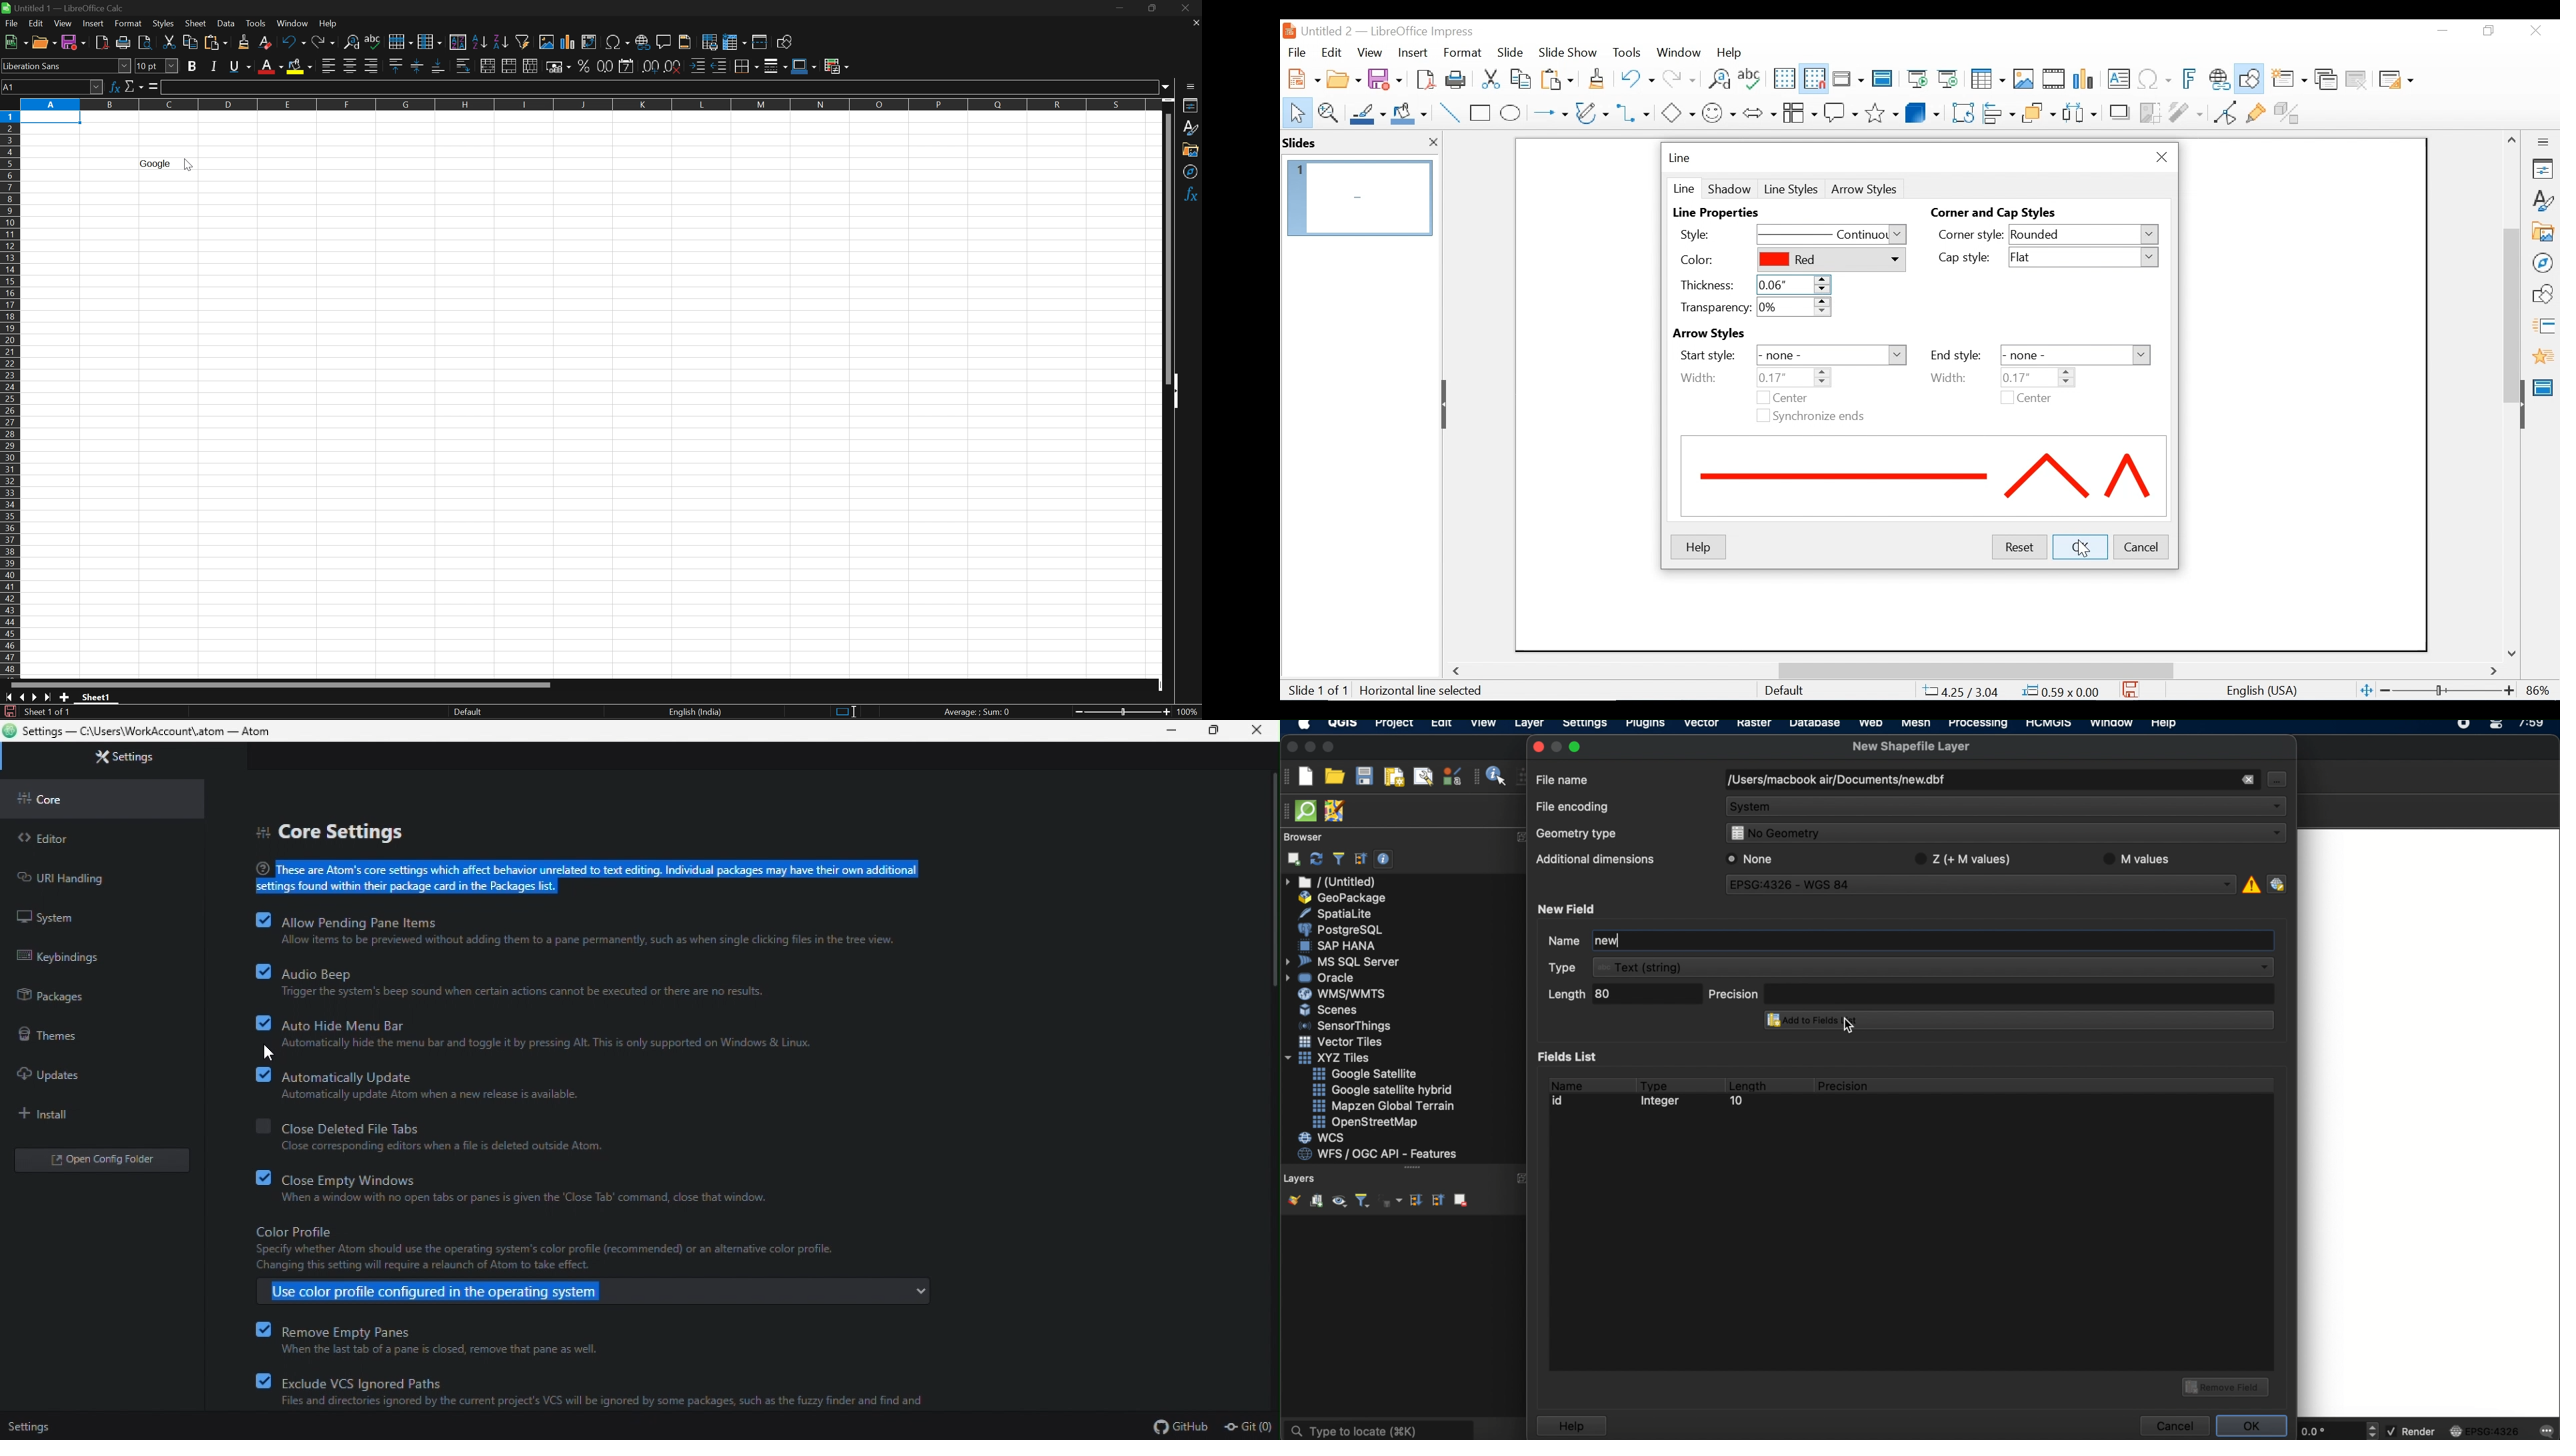 The height and width of the screenshot is (1456, 2576). Describe the element at coordinates (1291, 747) in the screenshot. I see `close` at that location.